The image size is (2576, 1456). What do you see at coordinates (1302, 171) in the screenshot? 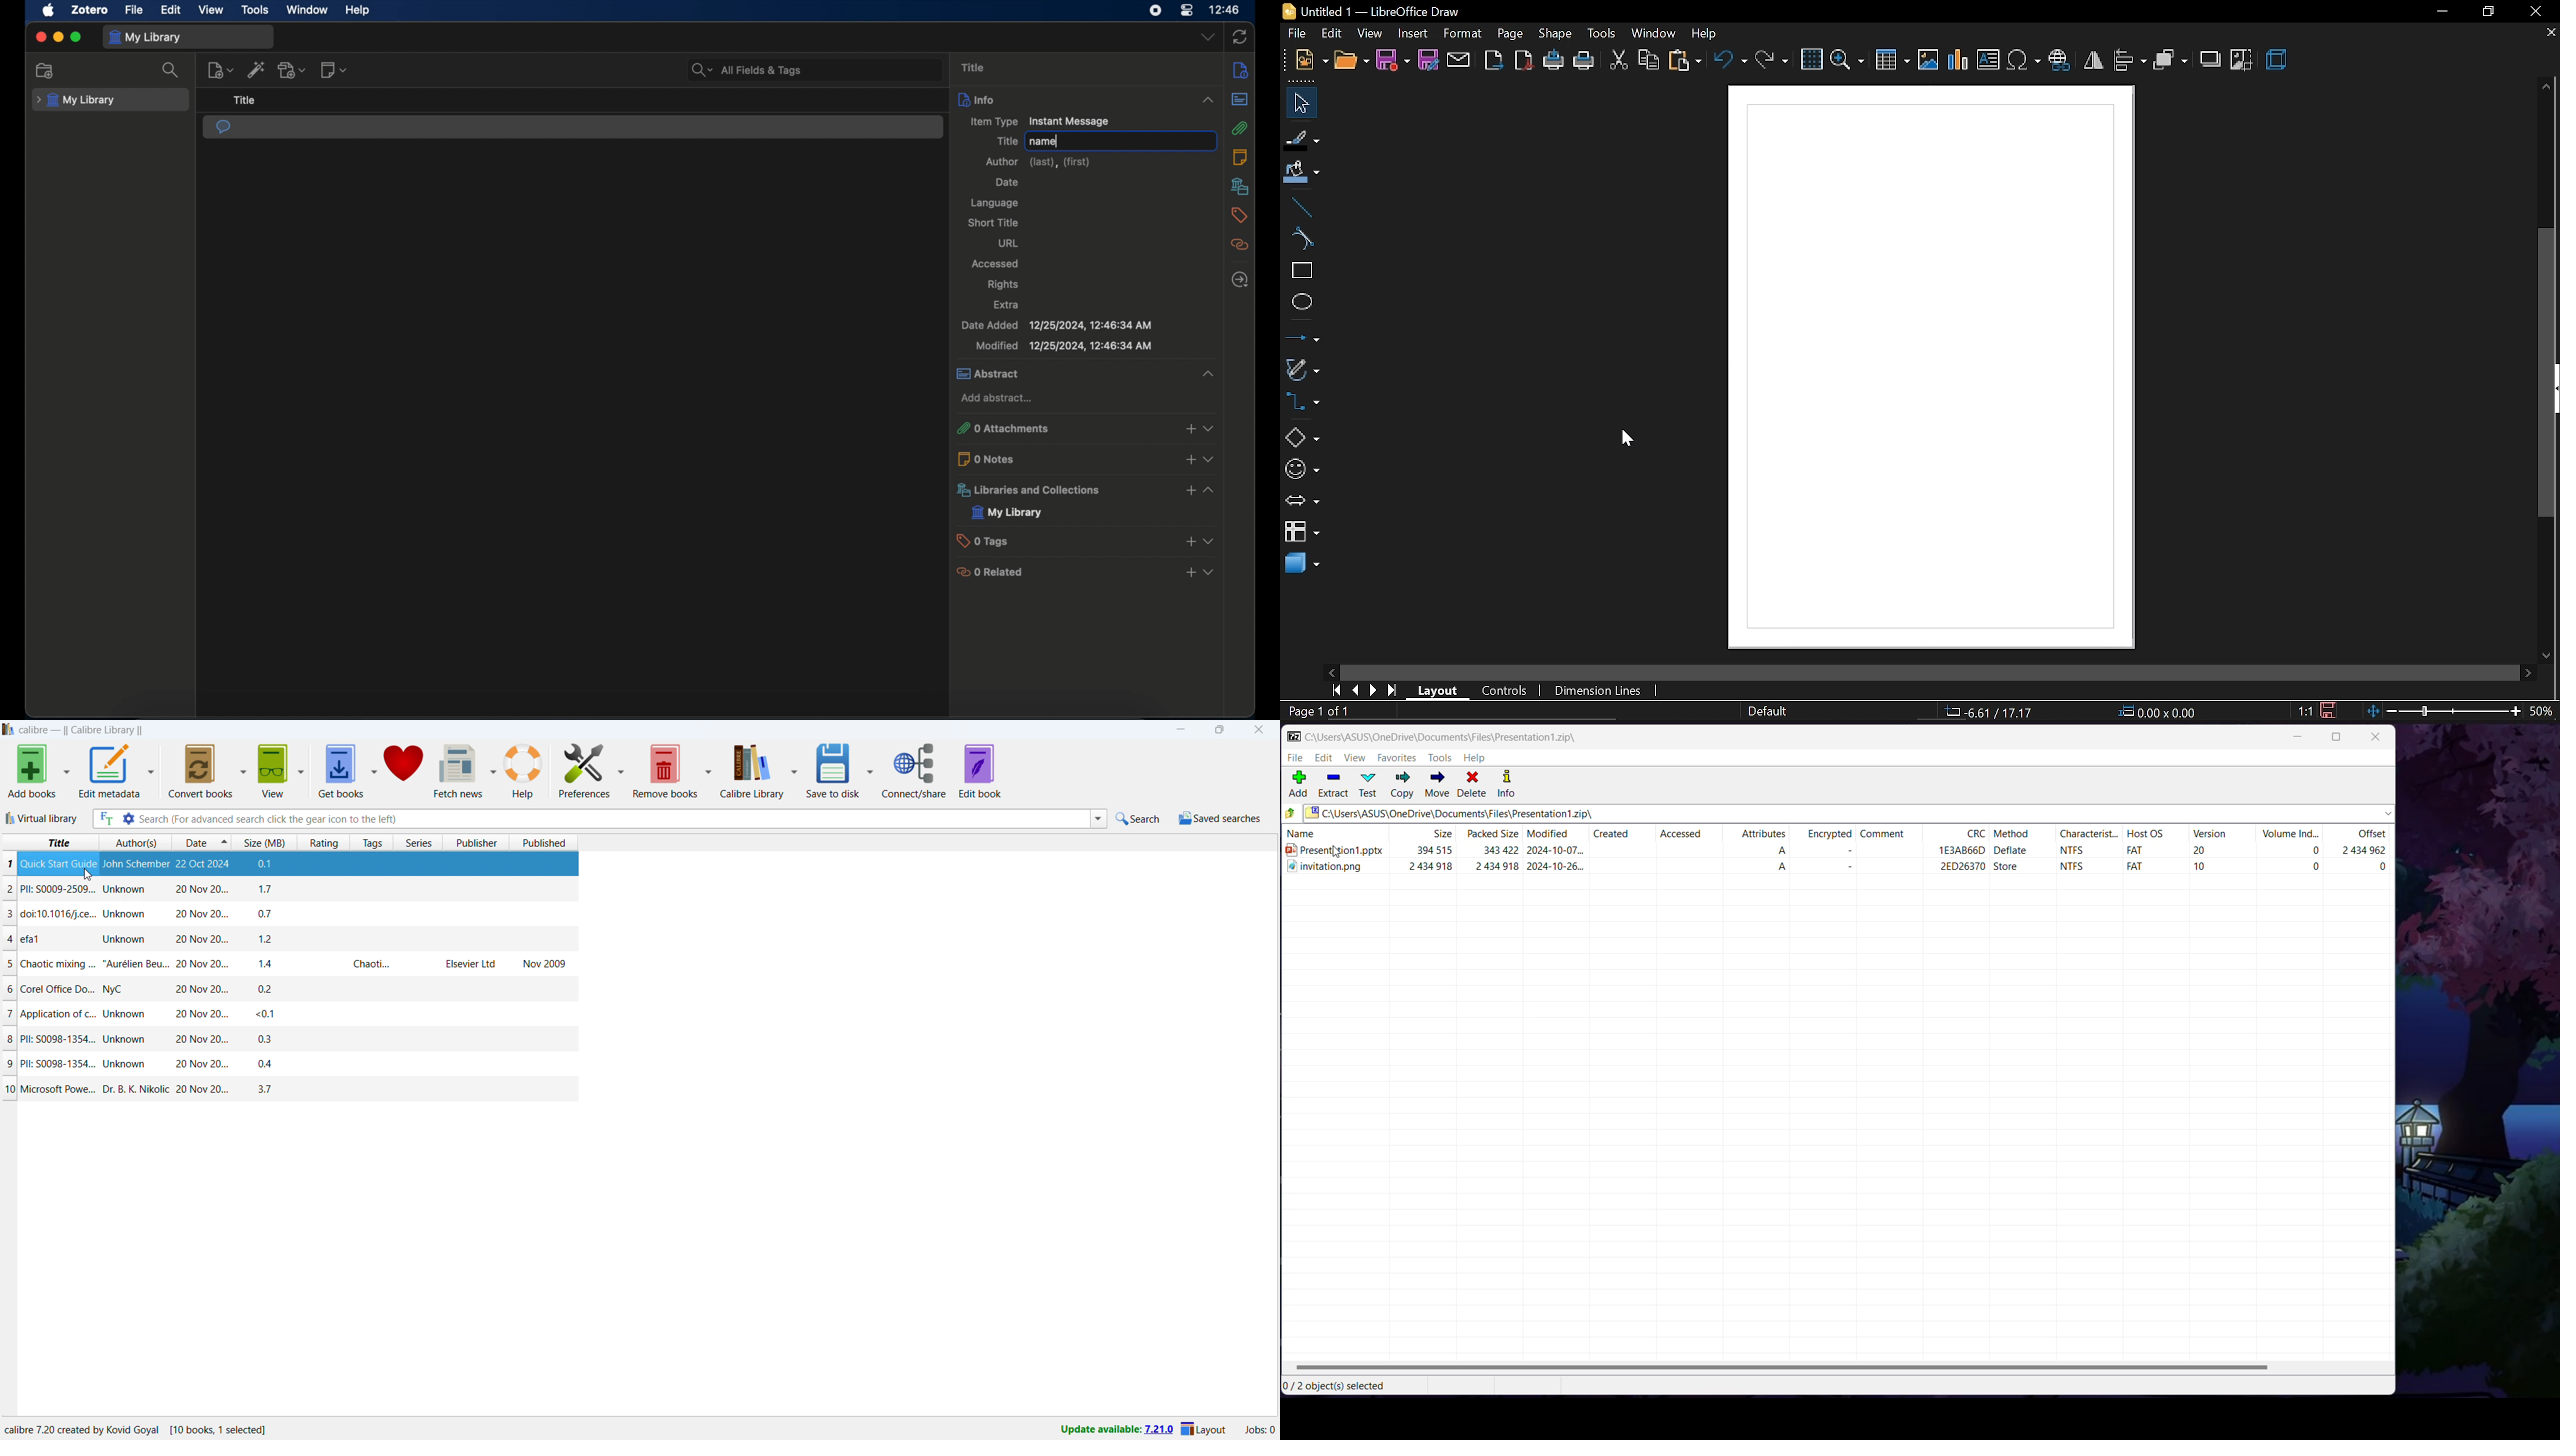
I see `fill color` at bounding box center [1302, 171].